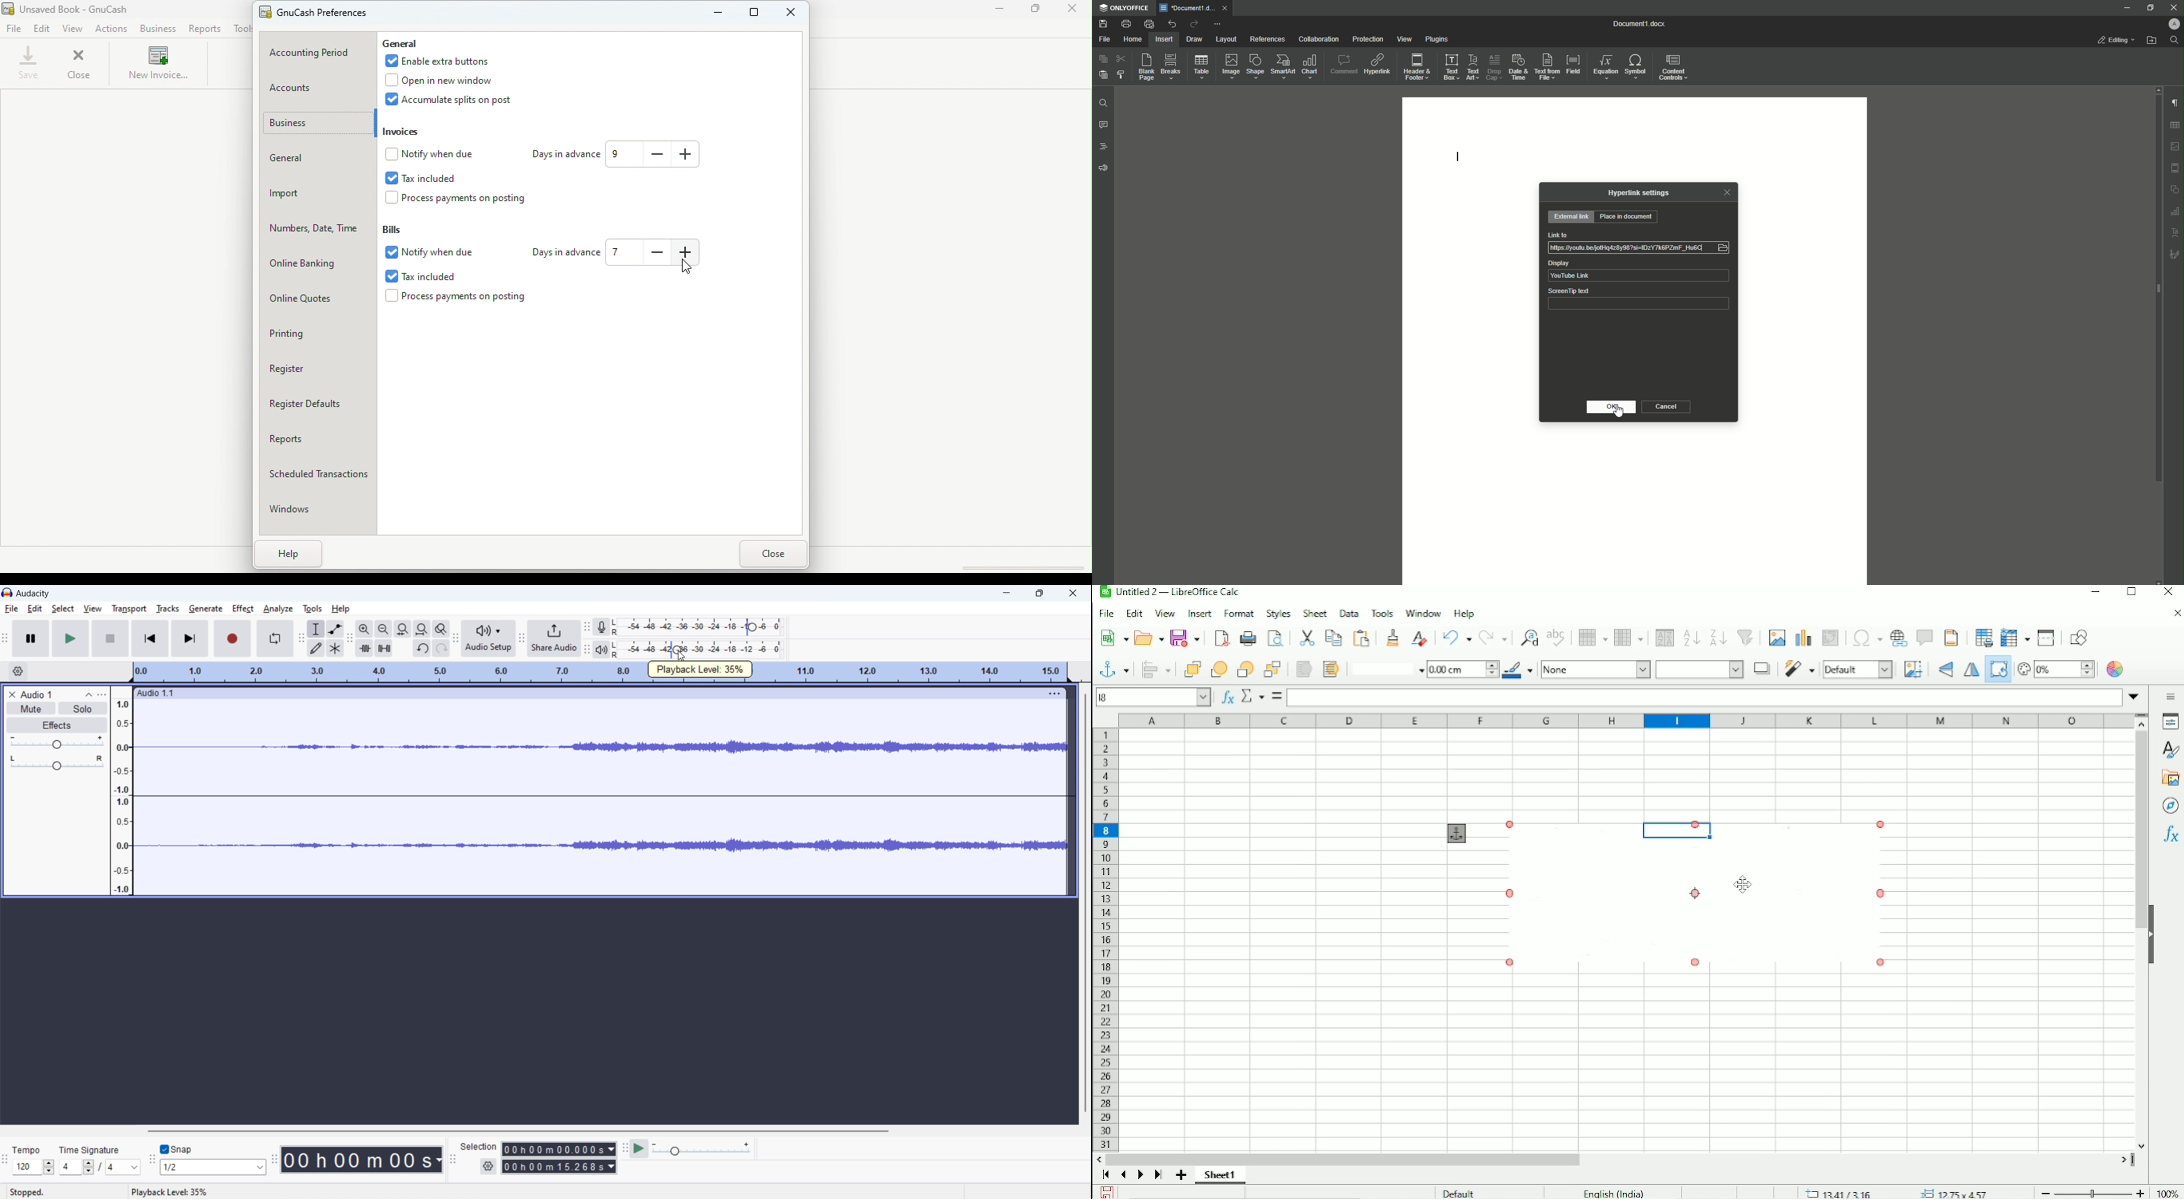 This screenshot has width=2184, height=1204. What do you see at coordinates (2160, 582) in the screenshot?
I see `scroll down` at bounding box center [2160, 582].